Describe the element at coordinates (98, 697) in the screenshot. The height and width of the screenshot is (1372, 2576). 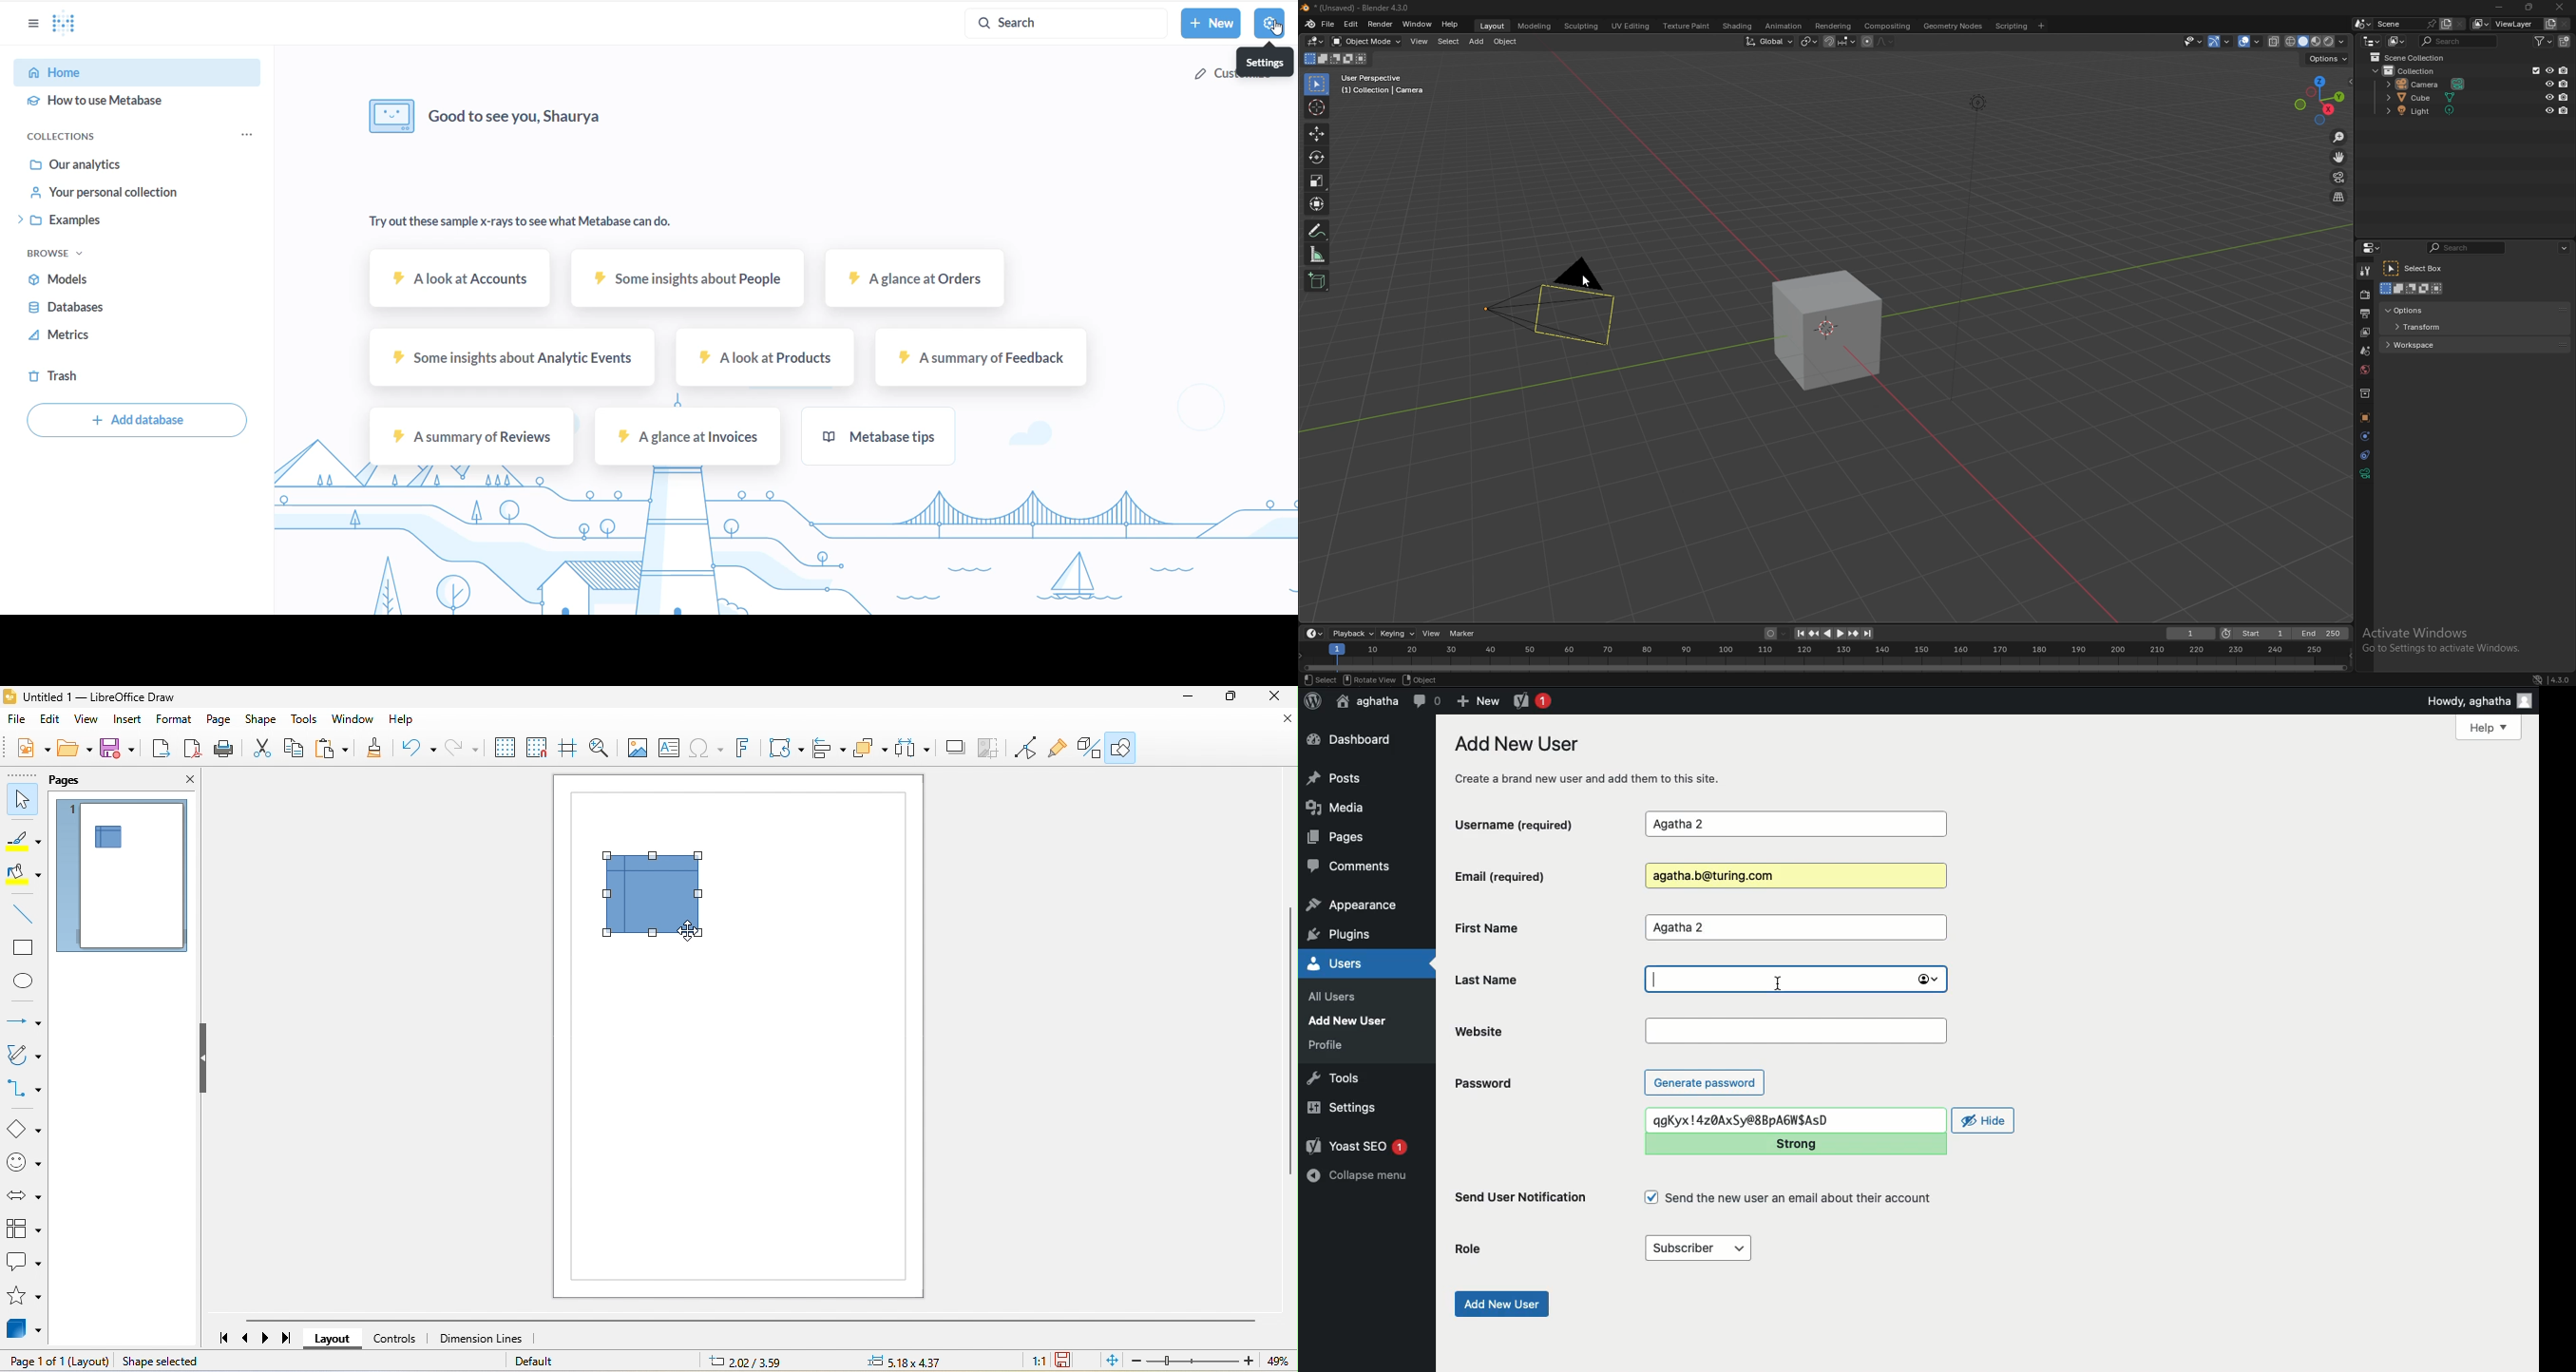
I see `untitled 1- libre office draw` at that location.